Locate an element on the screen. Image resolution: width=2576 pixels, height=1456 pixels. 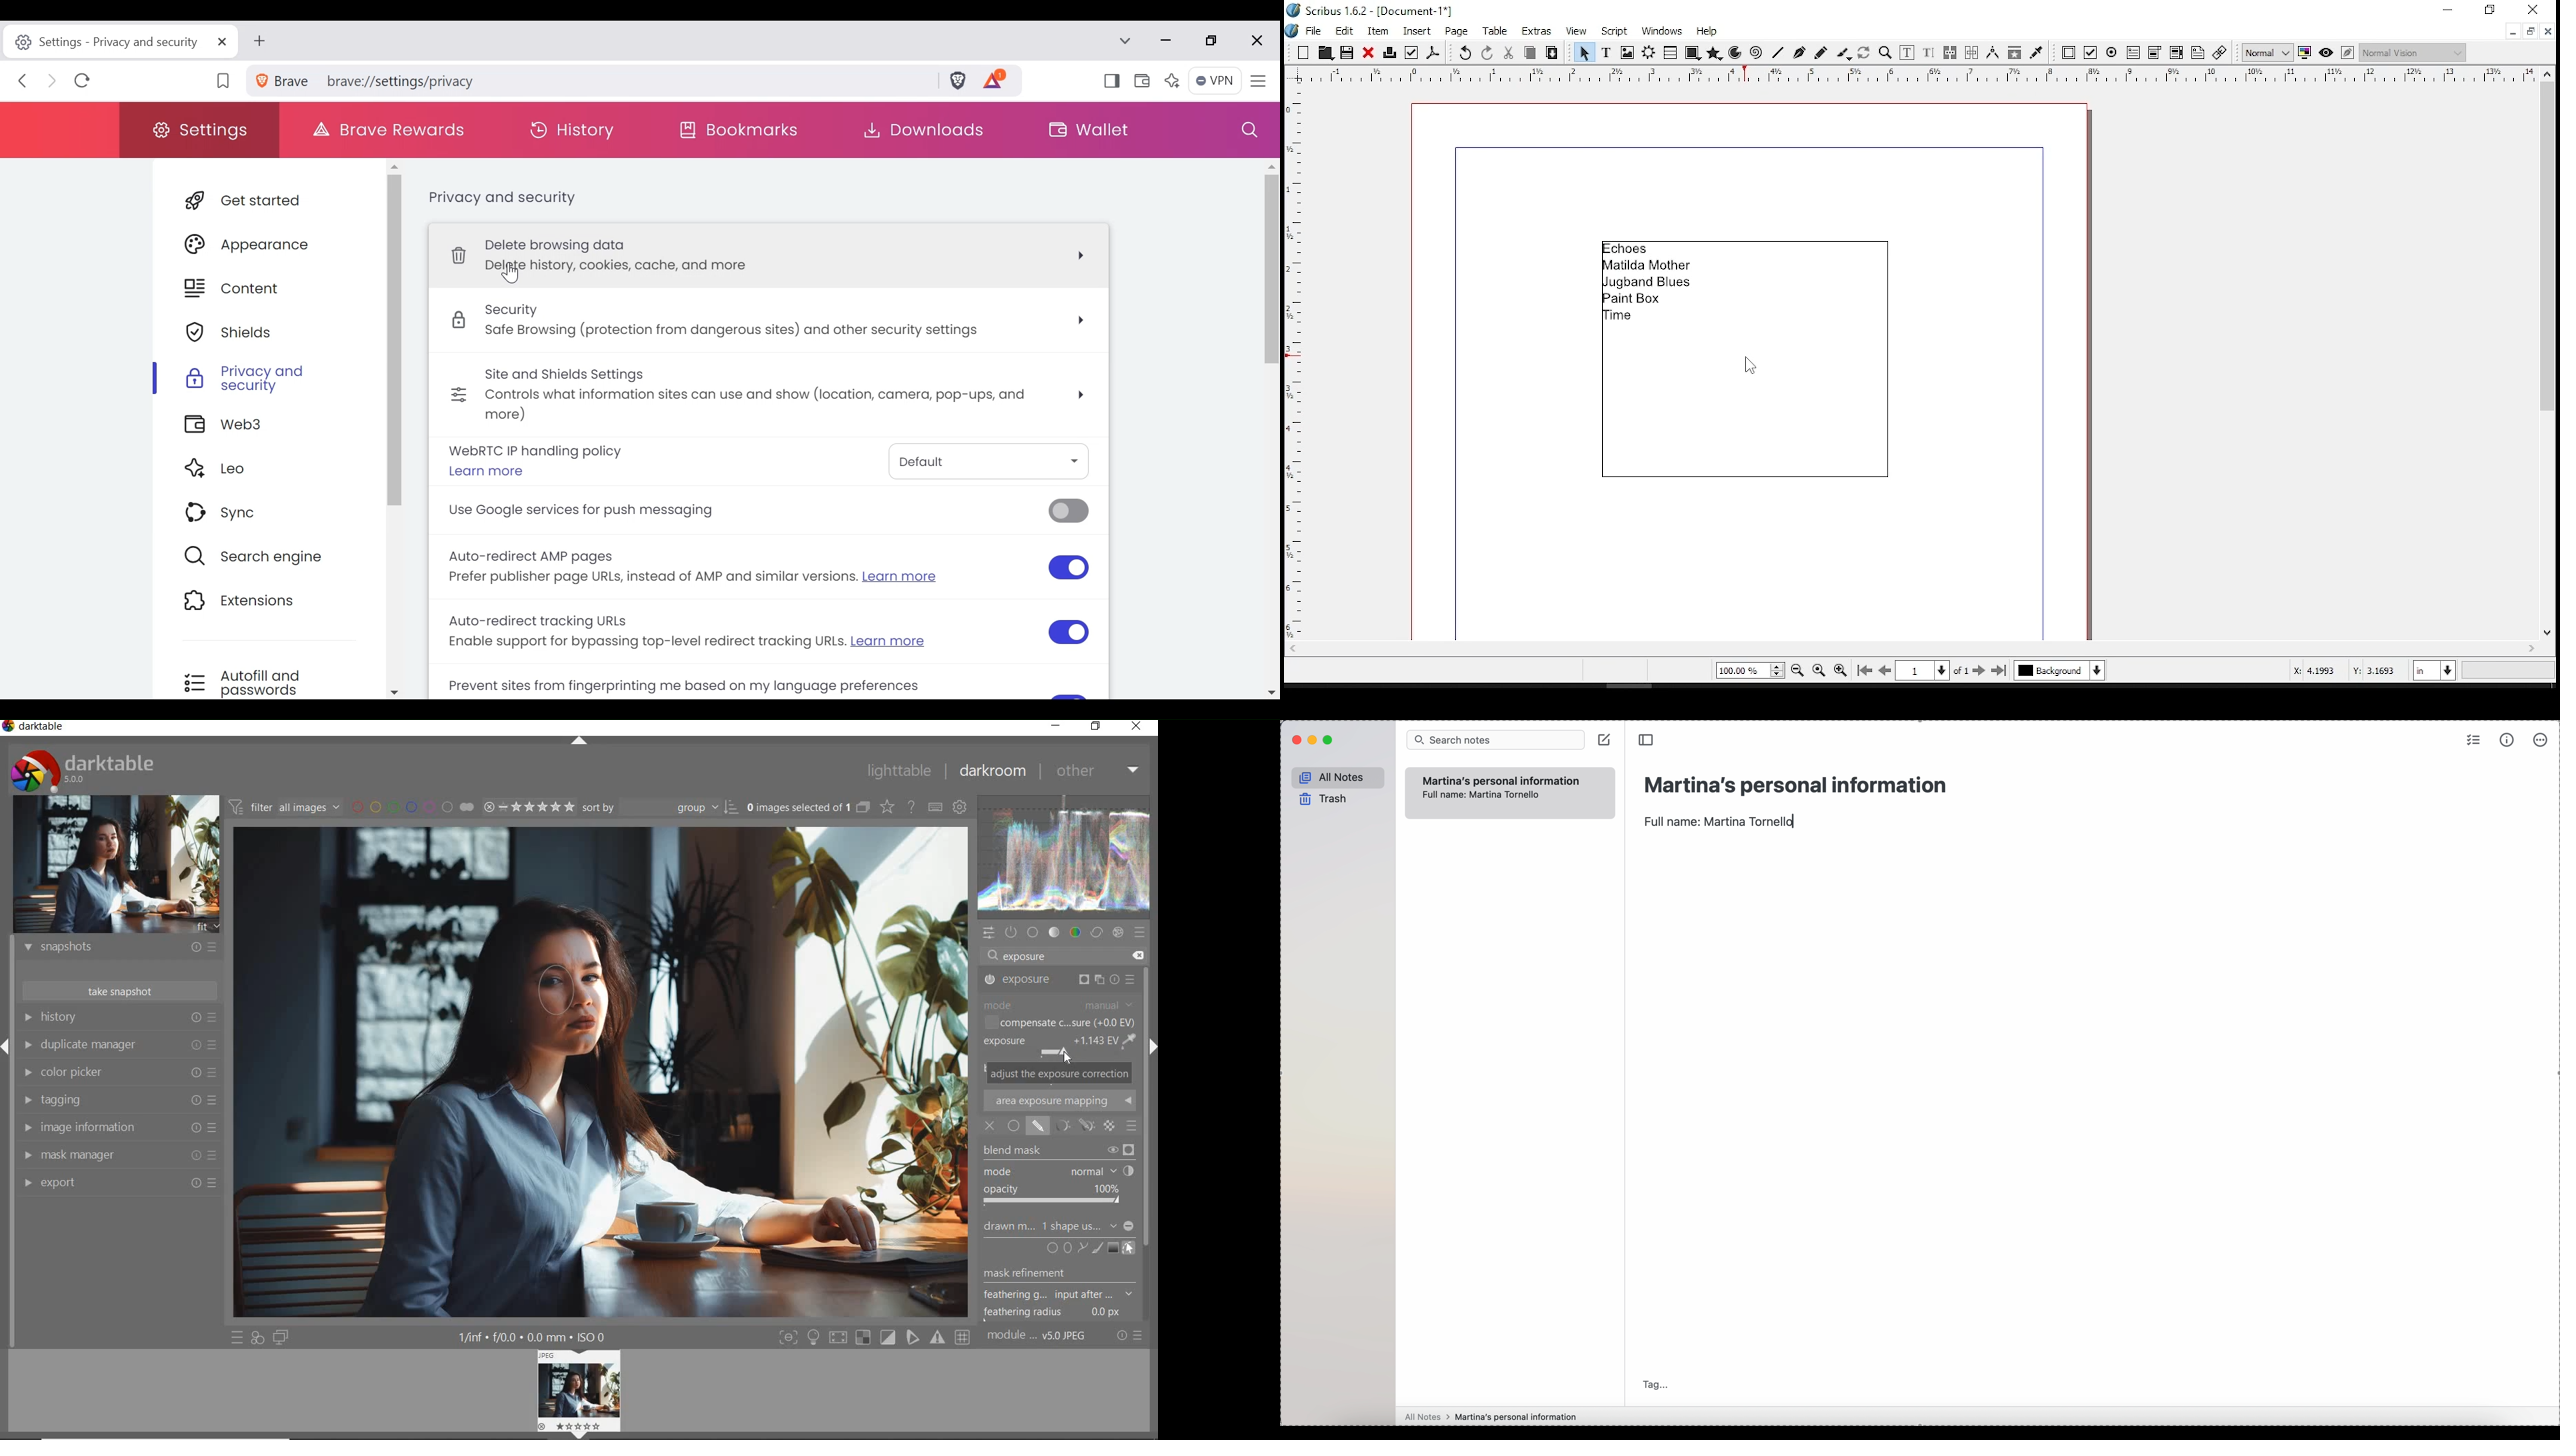
more options is located at coordinates (2539, 741).